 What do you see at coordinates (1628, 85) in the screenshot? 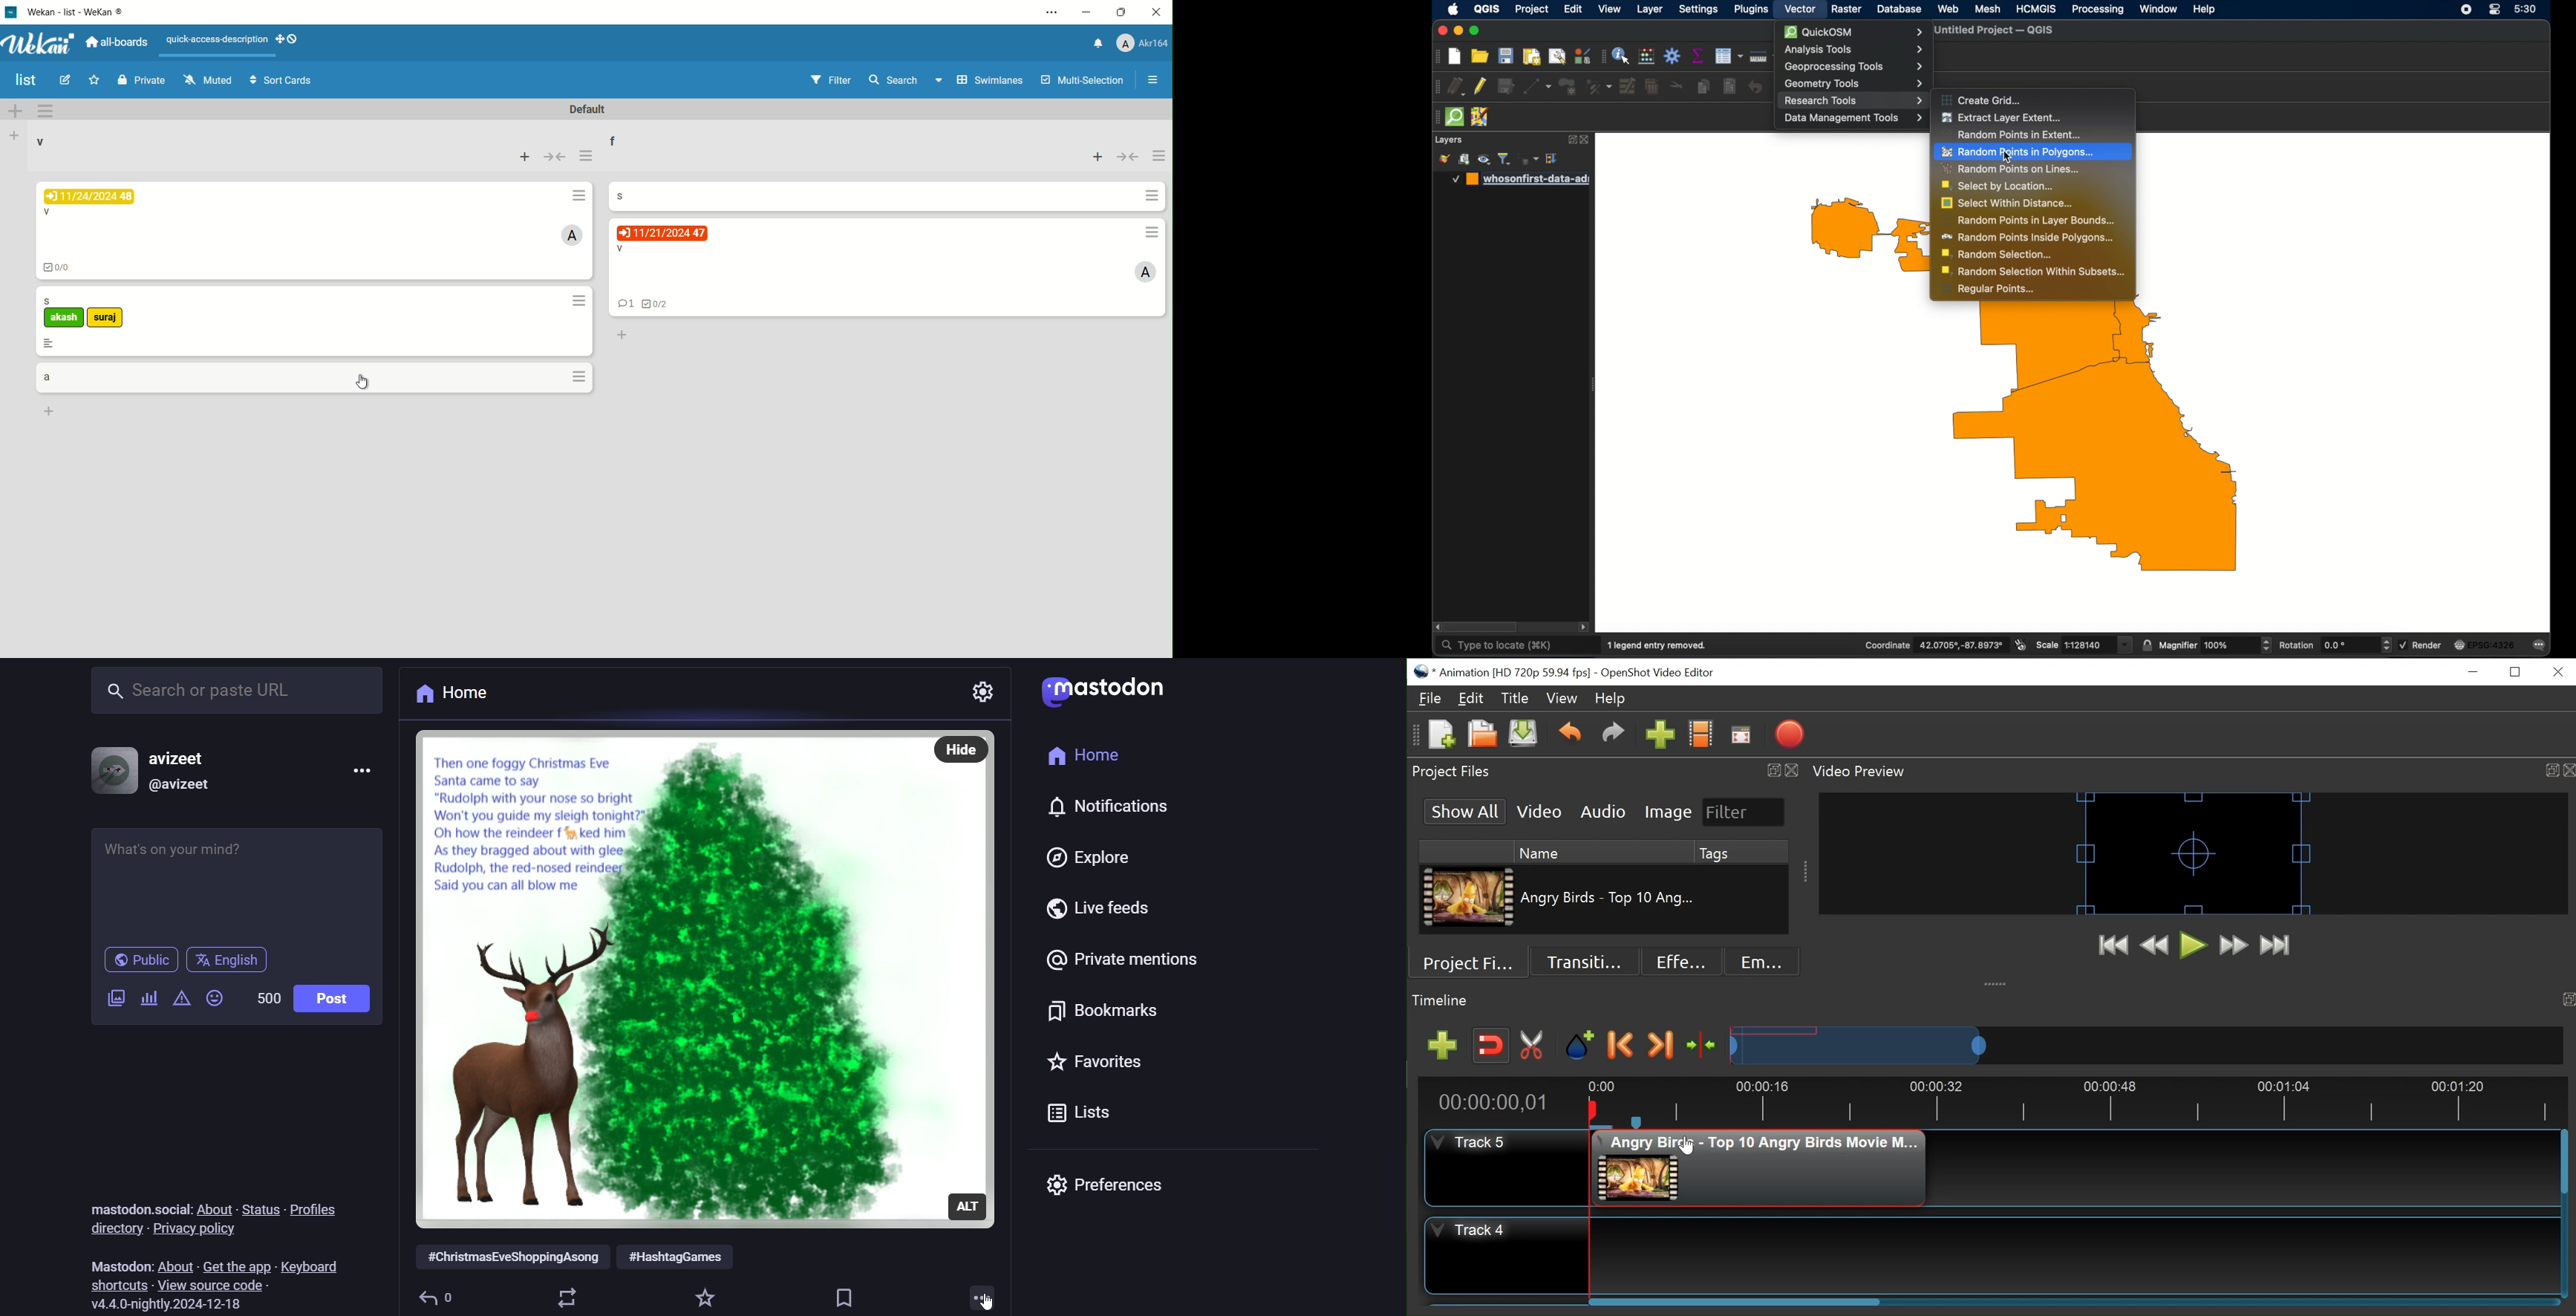
I see `modify attributes` at bounding box center [1628, 85].